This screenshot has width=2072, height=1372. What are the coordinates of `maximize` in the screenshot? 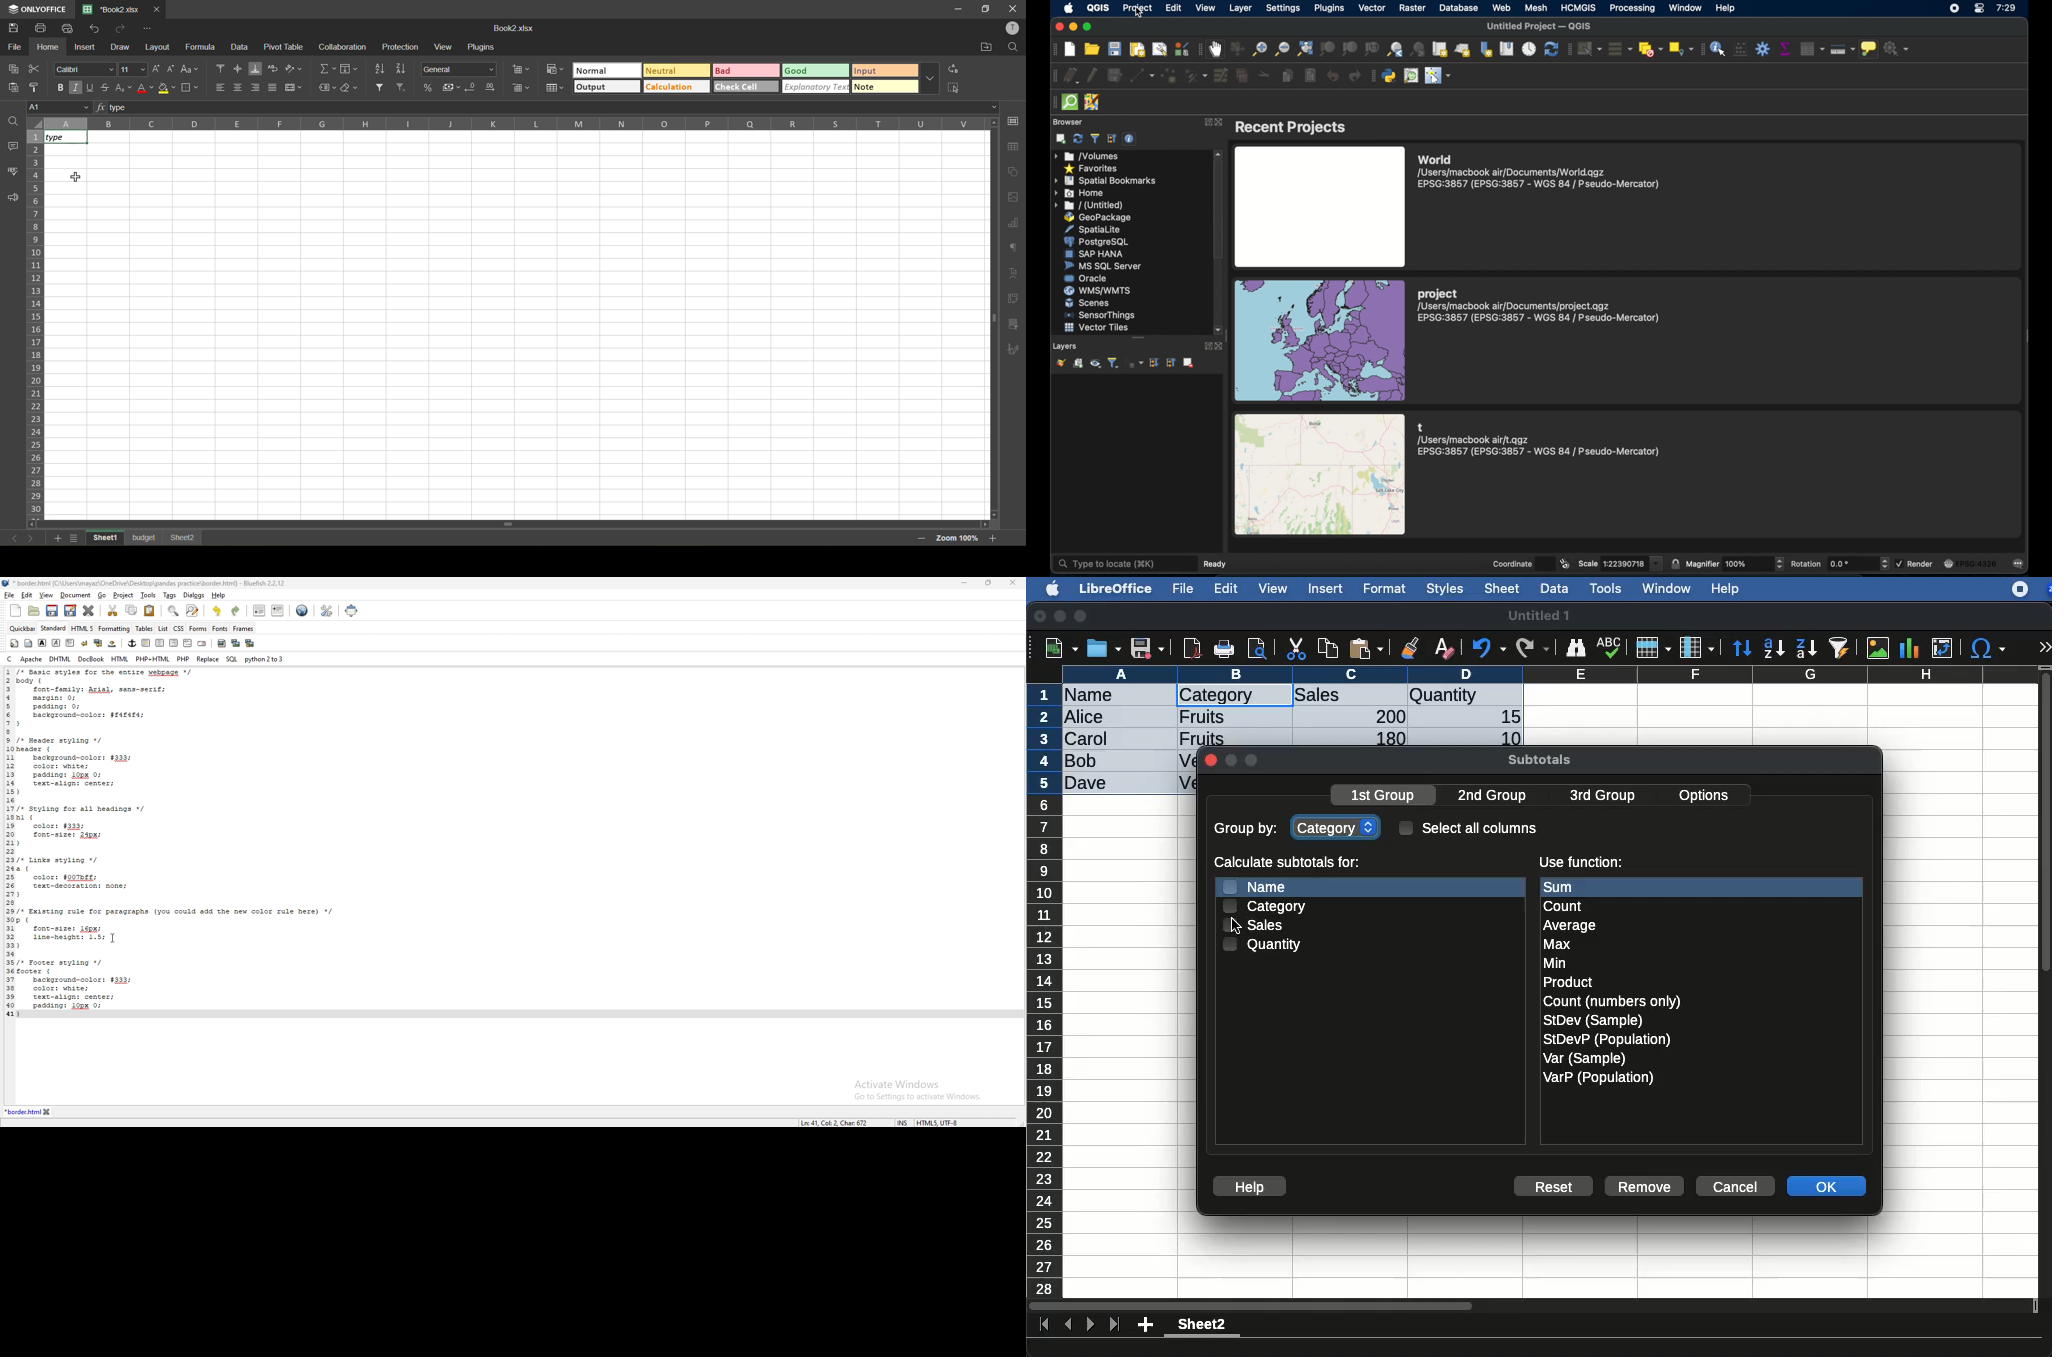 It's located at (1083, 617).